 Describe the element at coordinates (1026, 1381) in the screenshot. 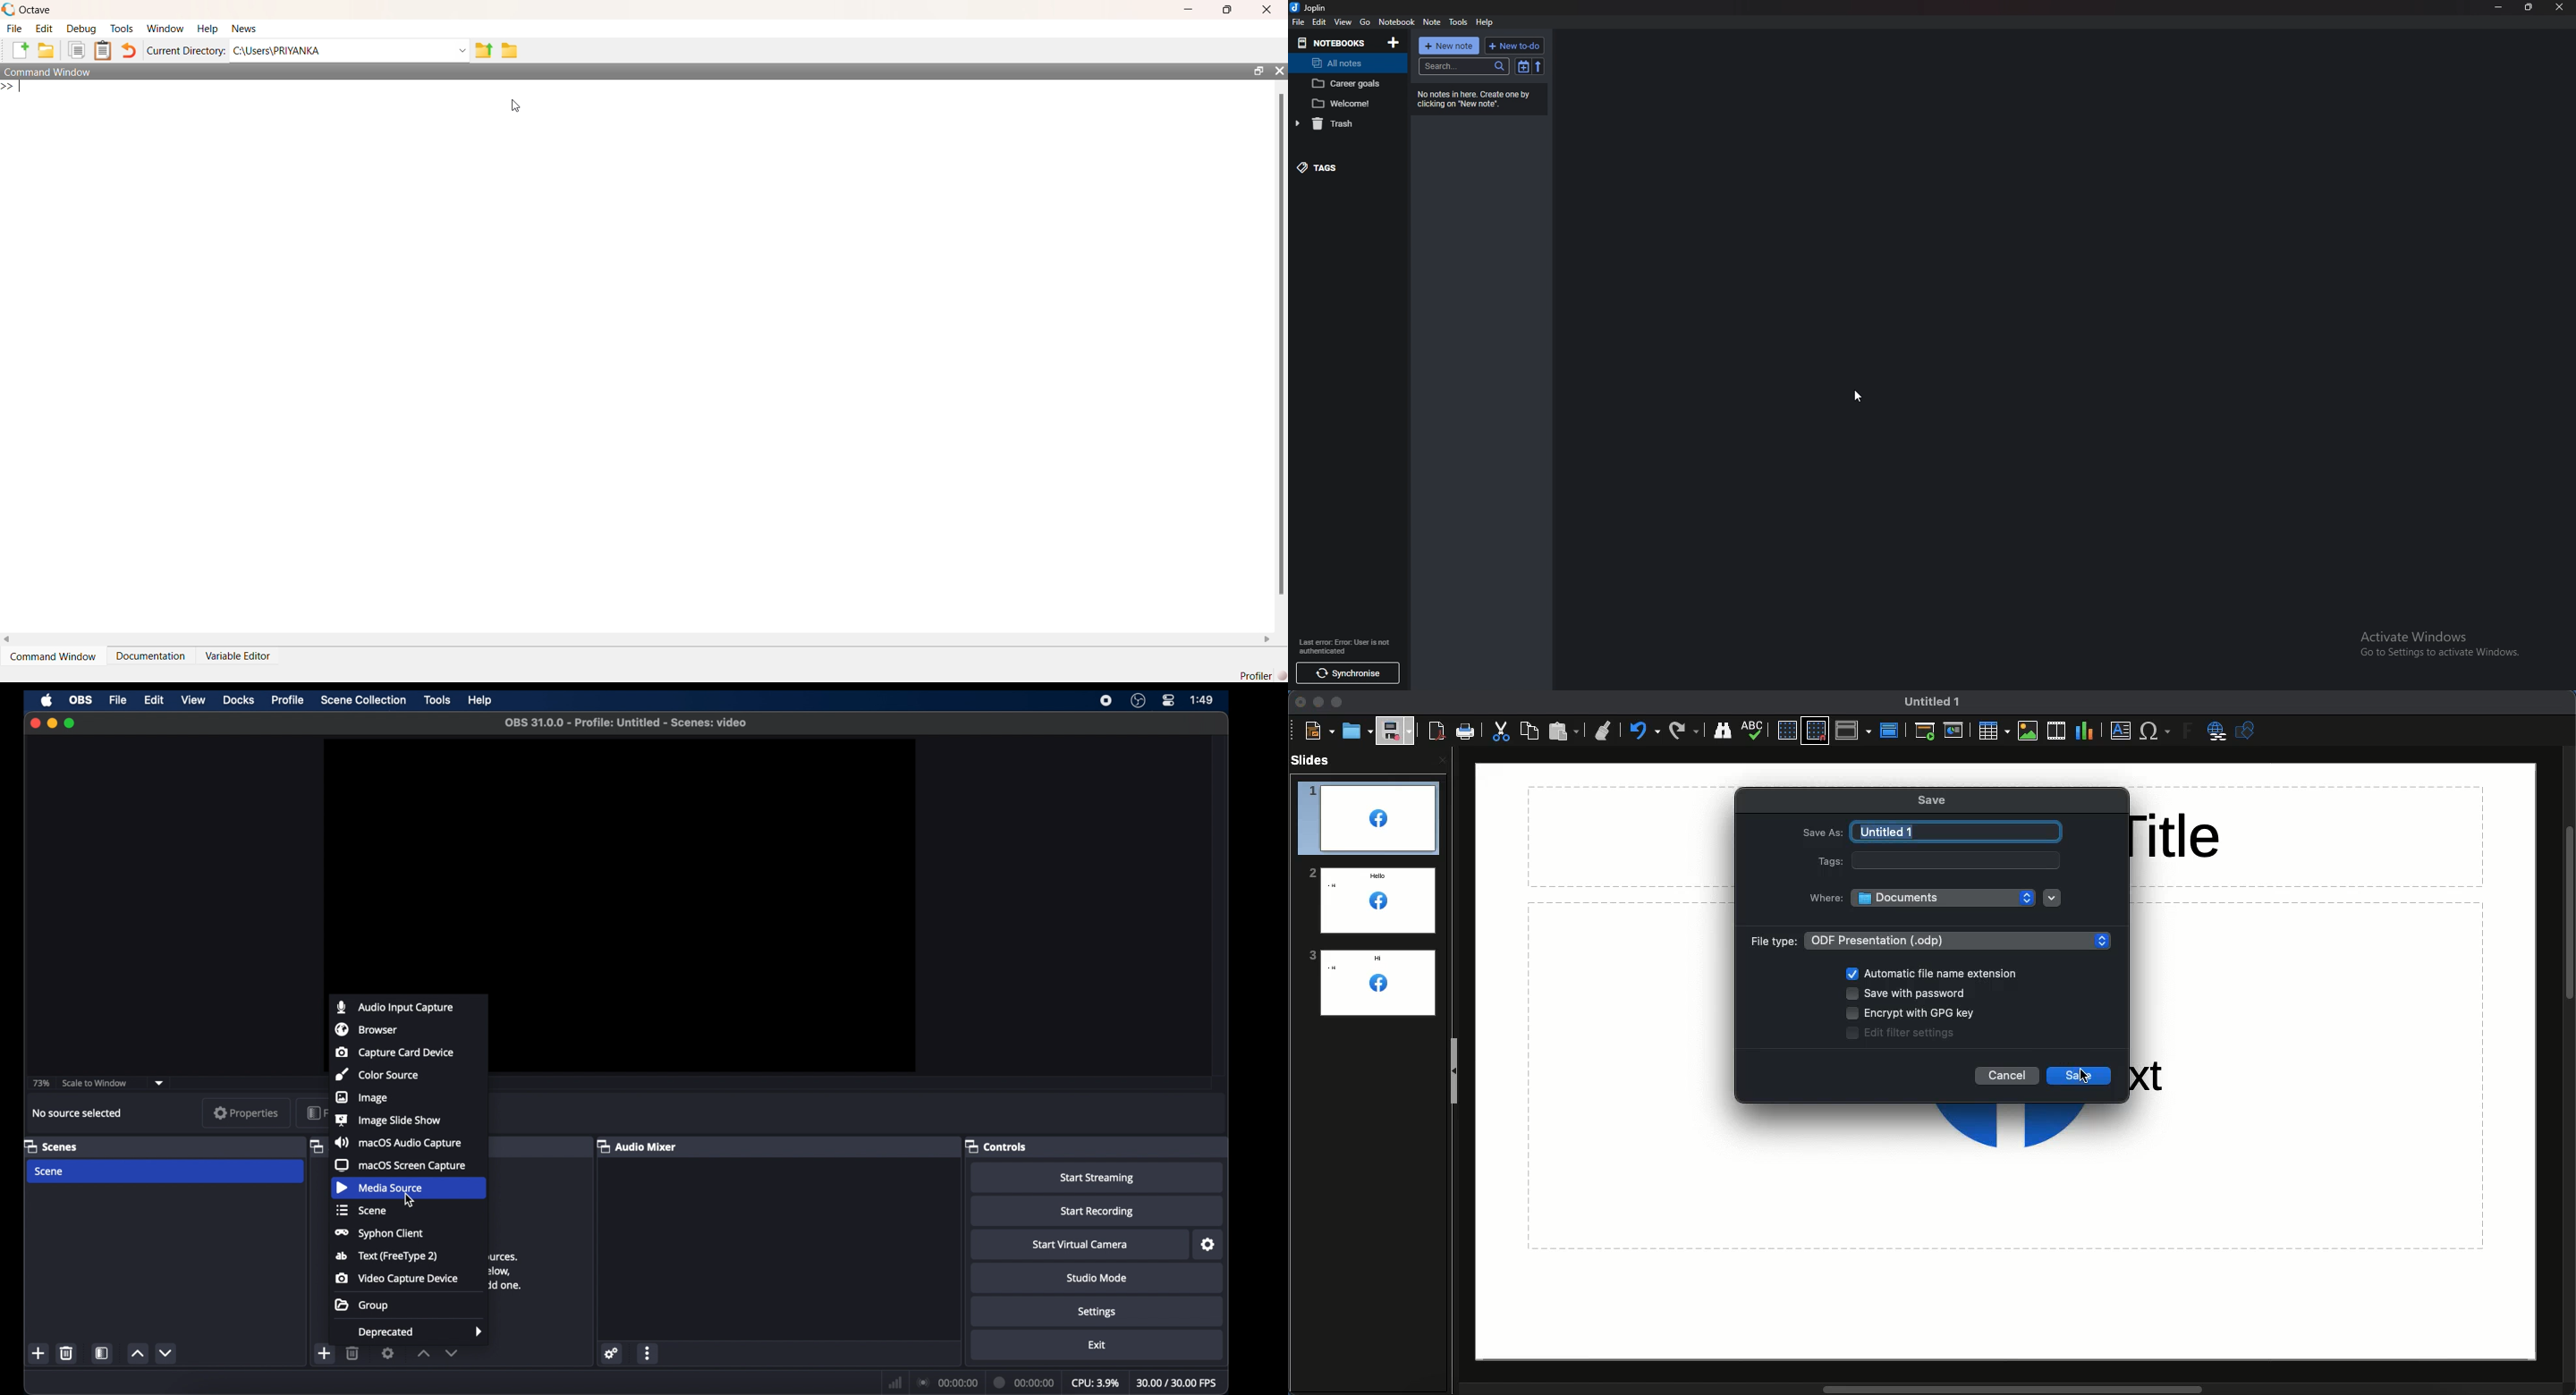

I see `duration` at that location.